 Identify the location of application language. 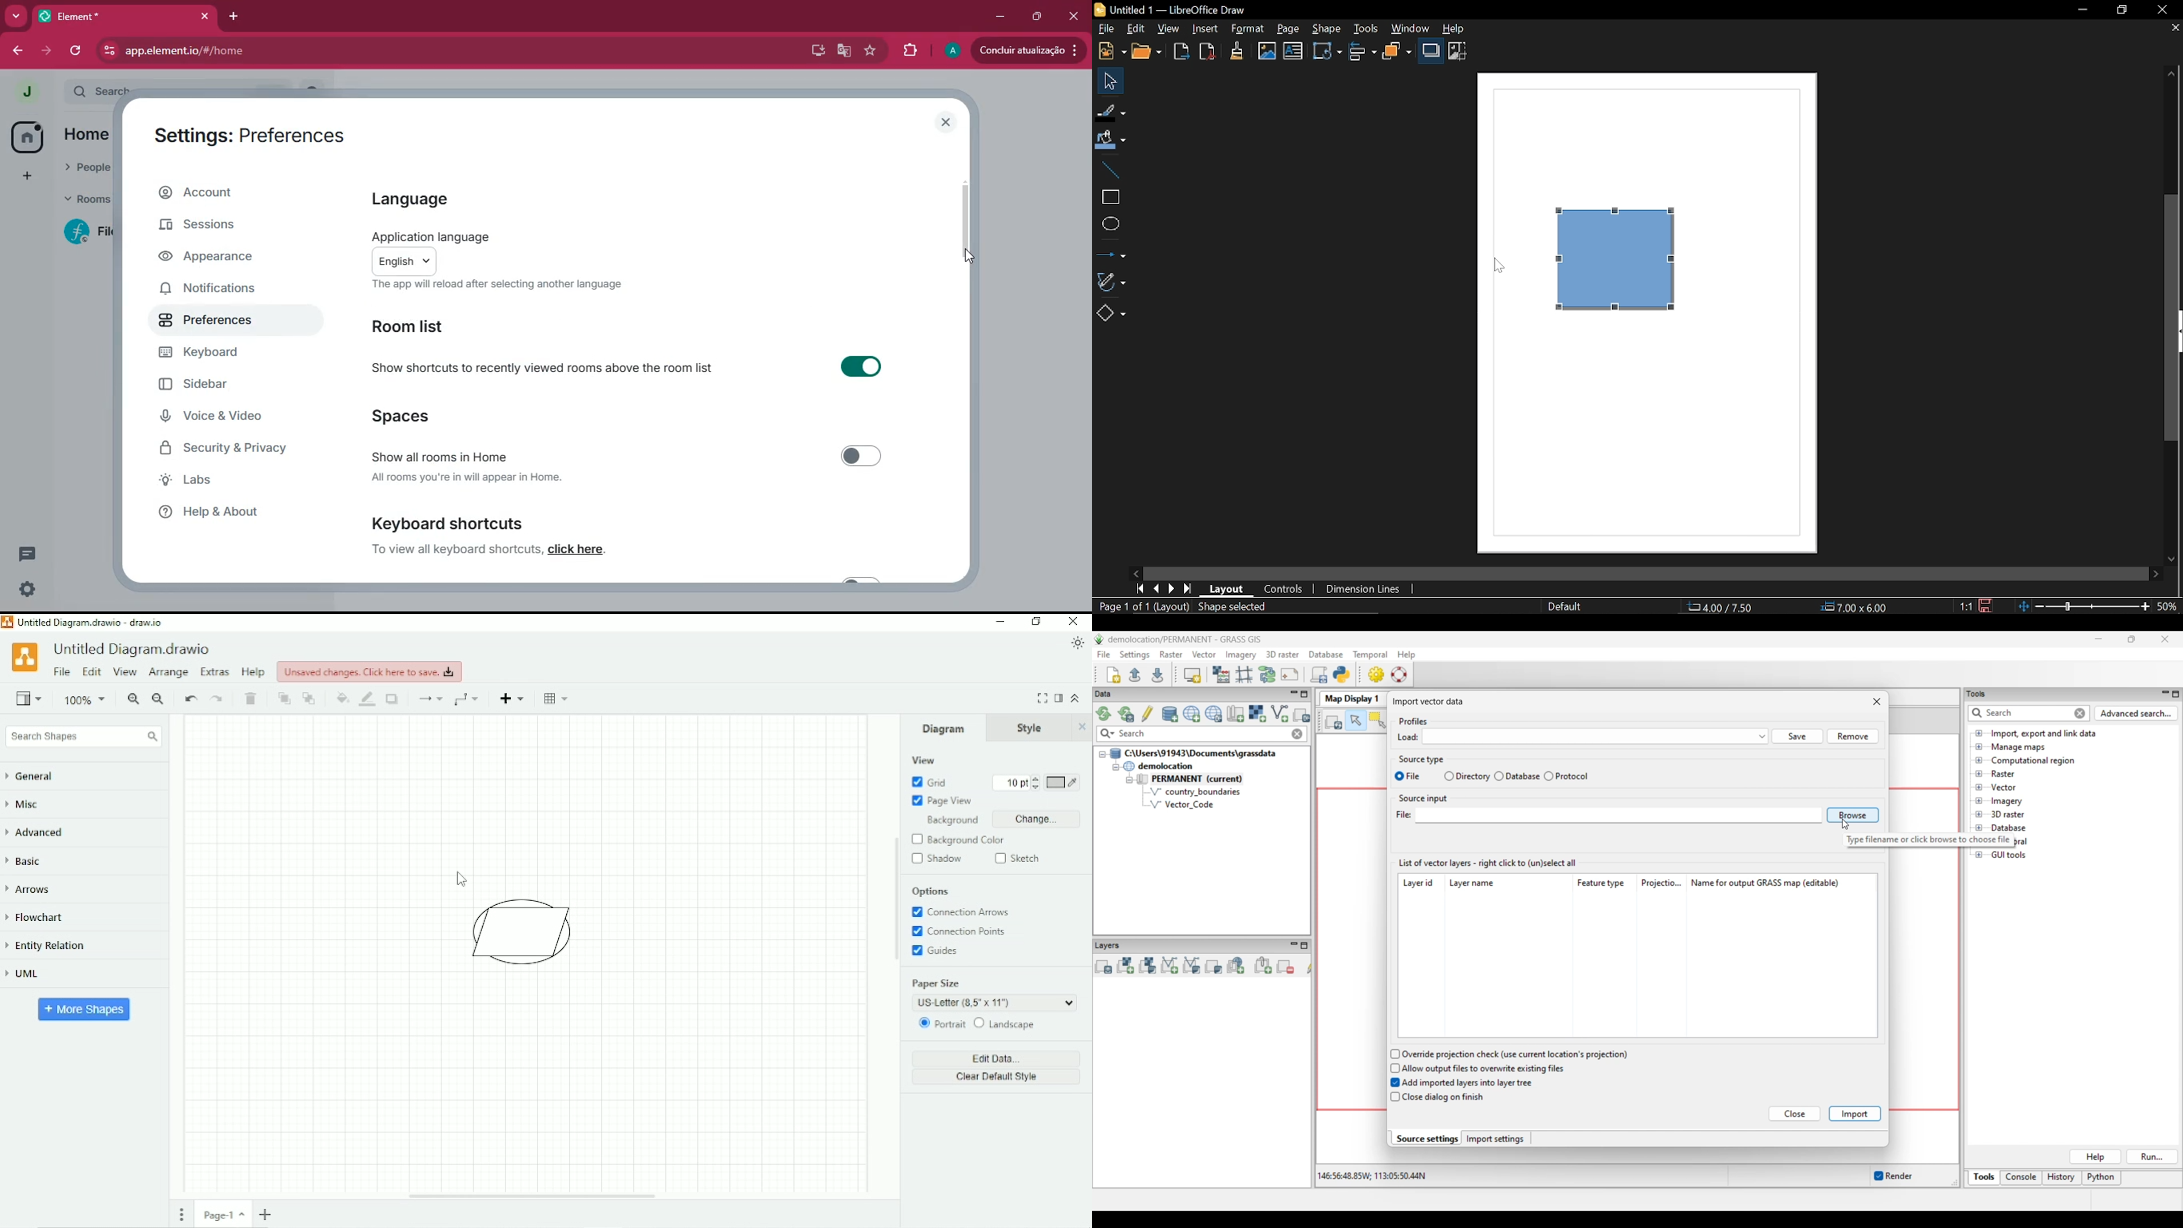
(478, 252).